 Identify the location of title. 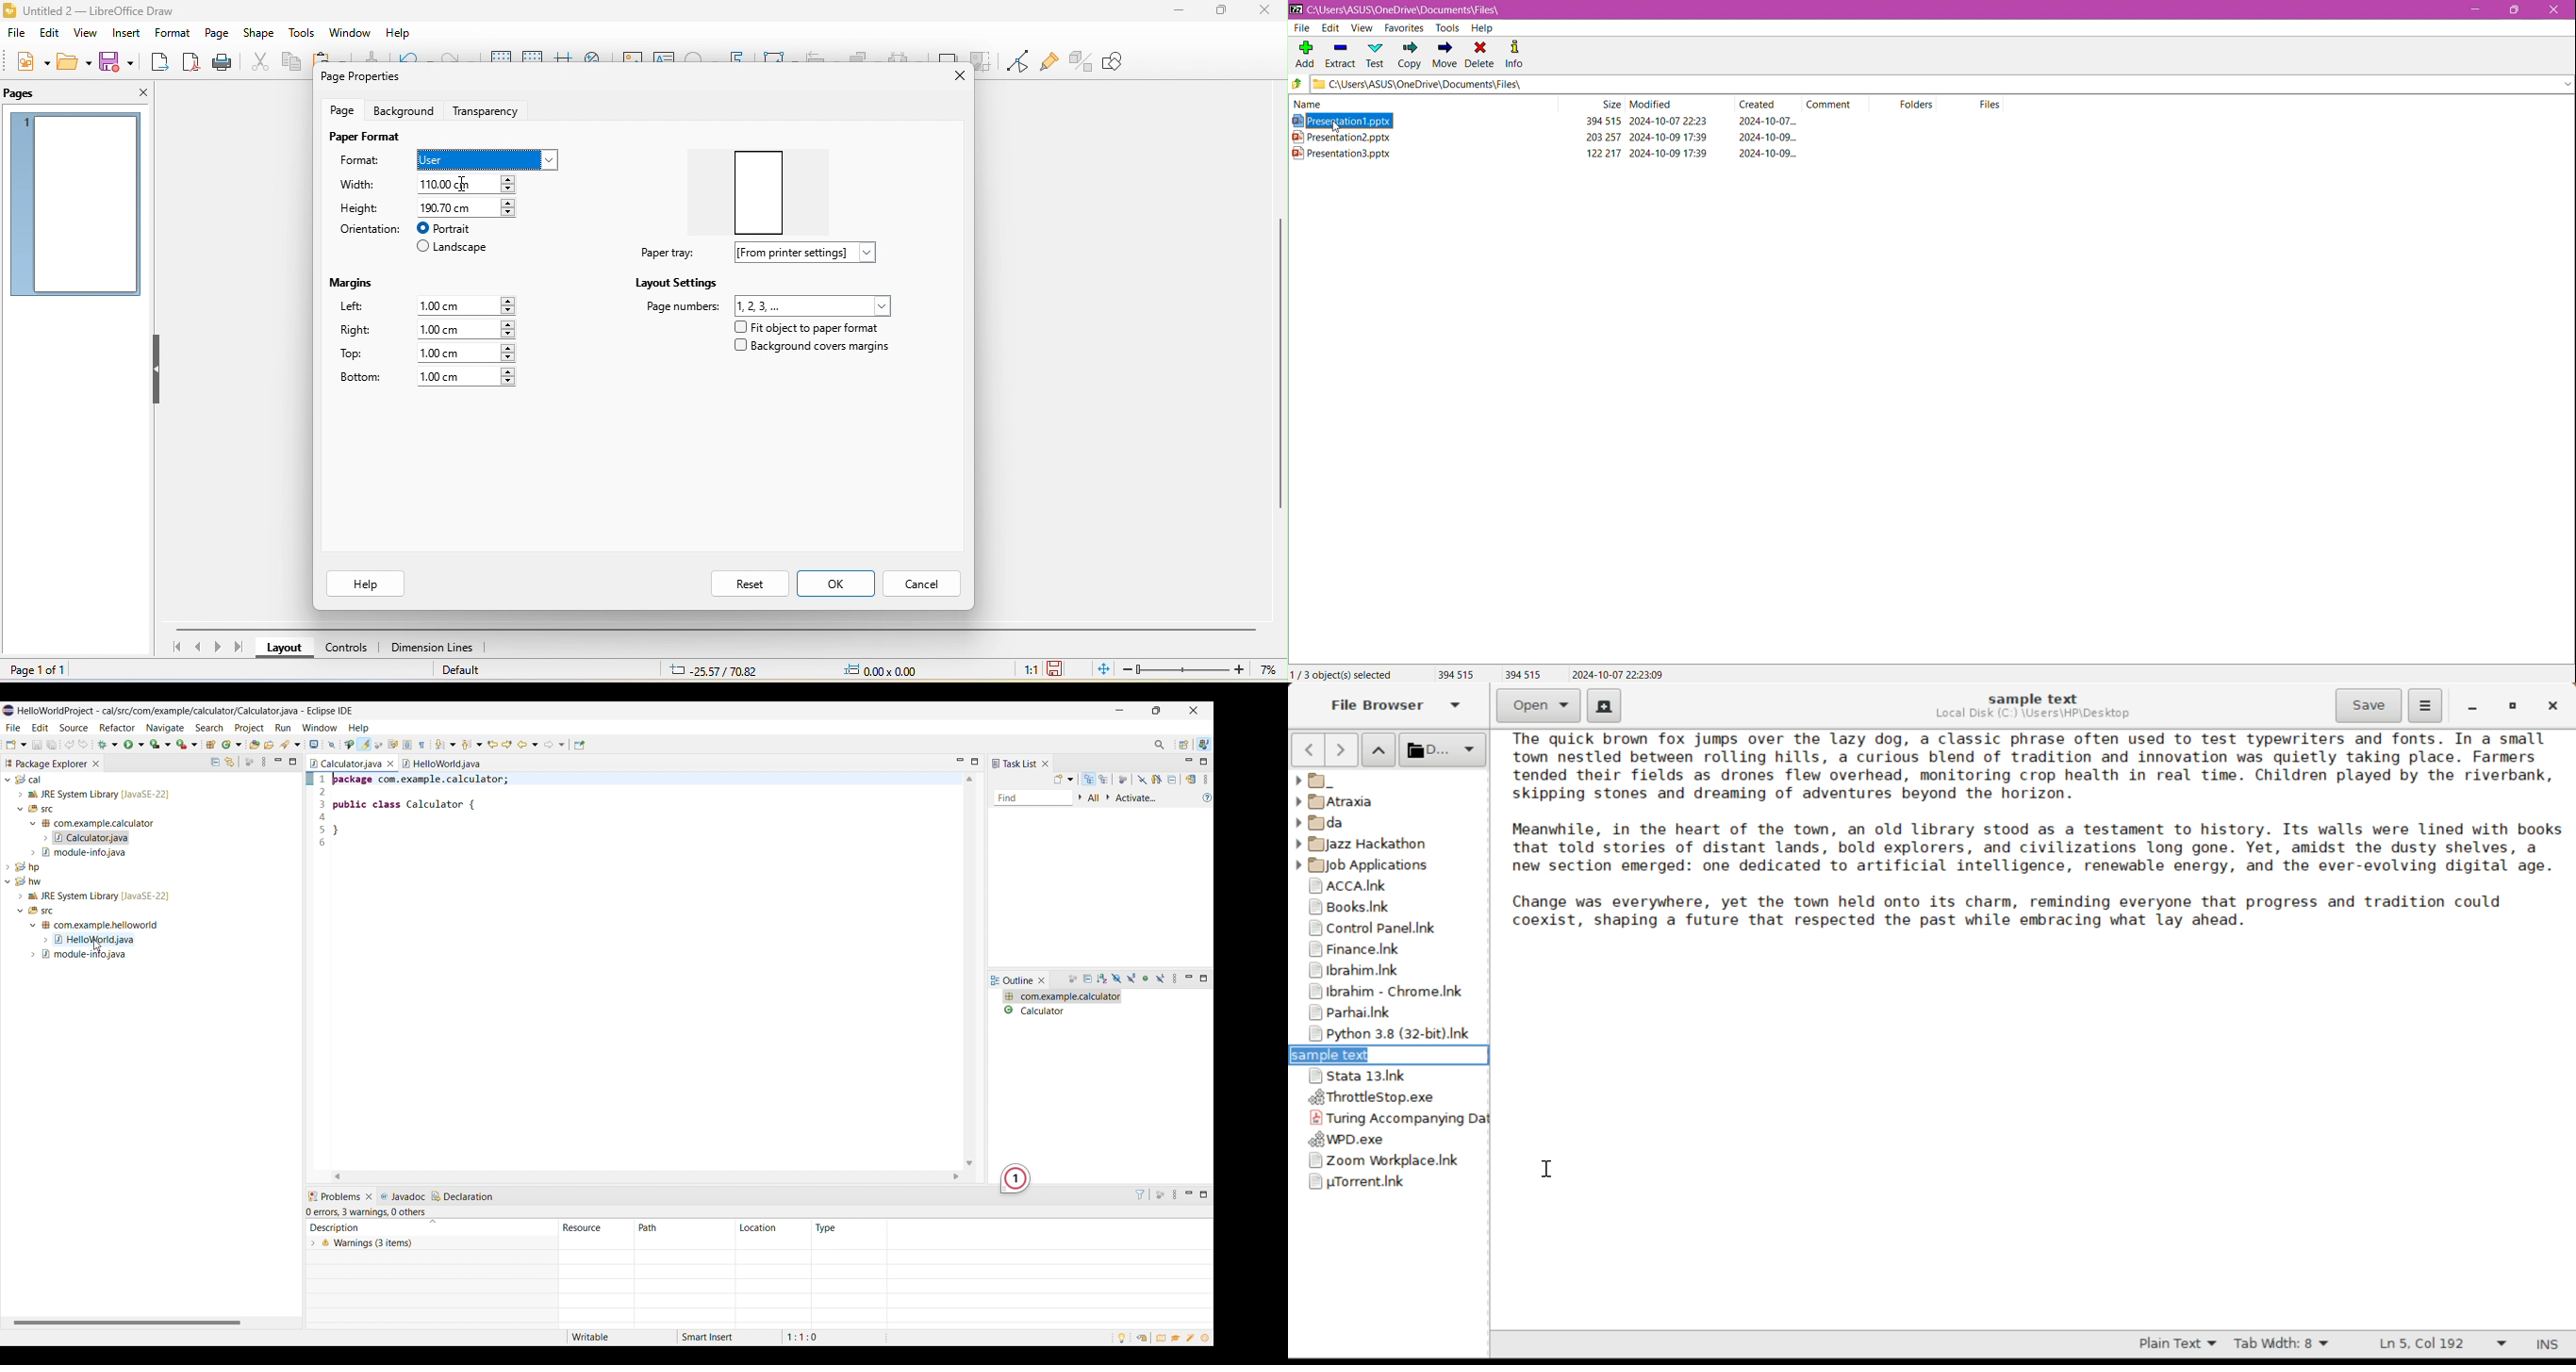
(115, 9).